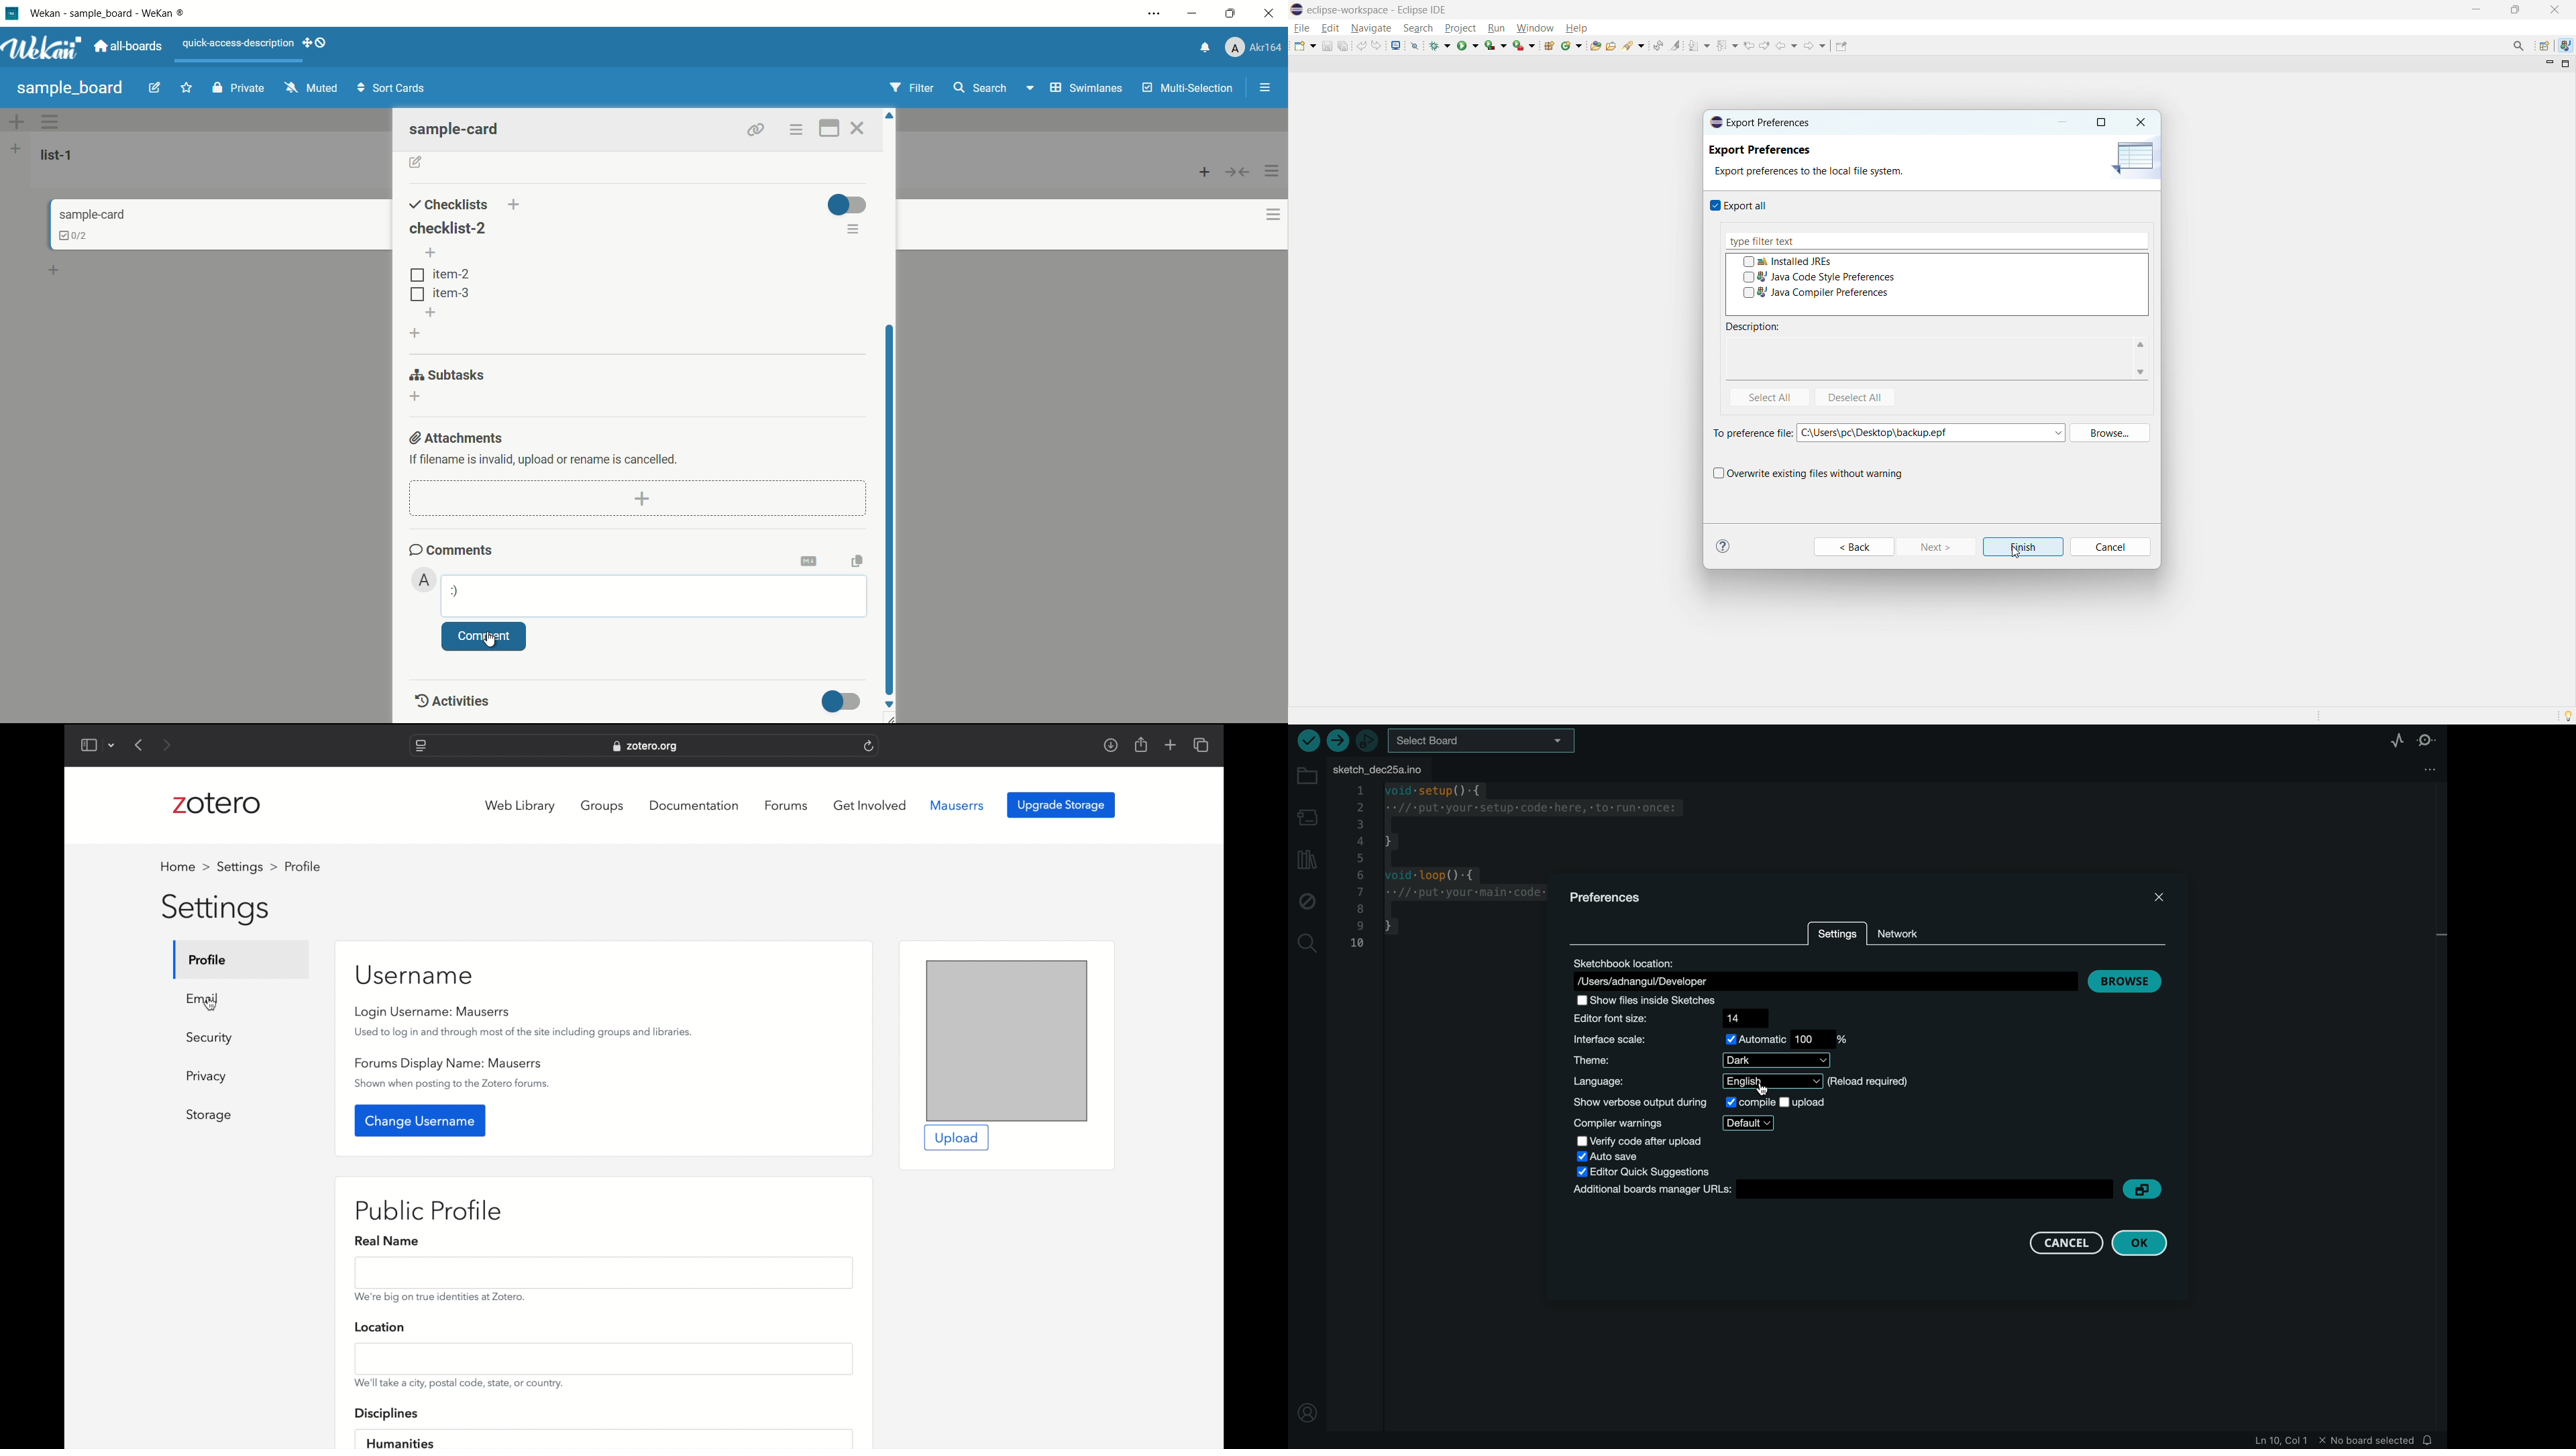 This screenshot has width=2576, height=1456. I want to click on cursor, so click(489, 641).